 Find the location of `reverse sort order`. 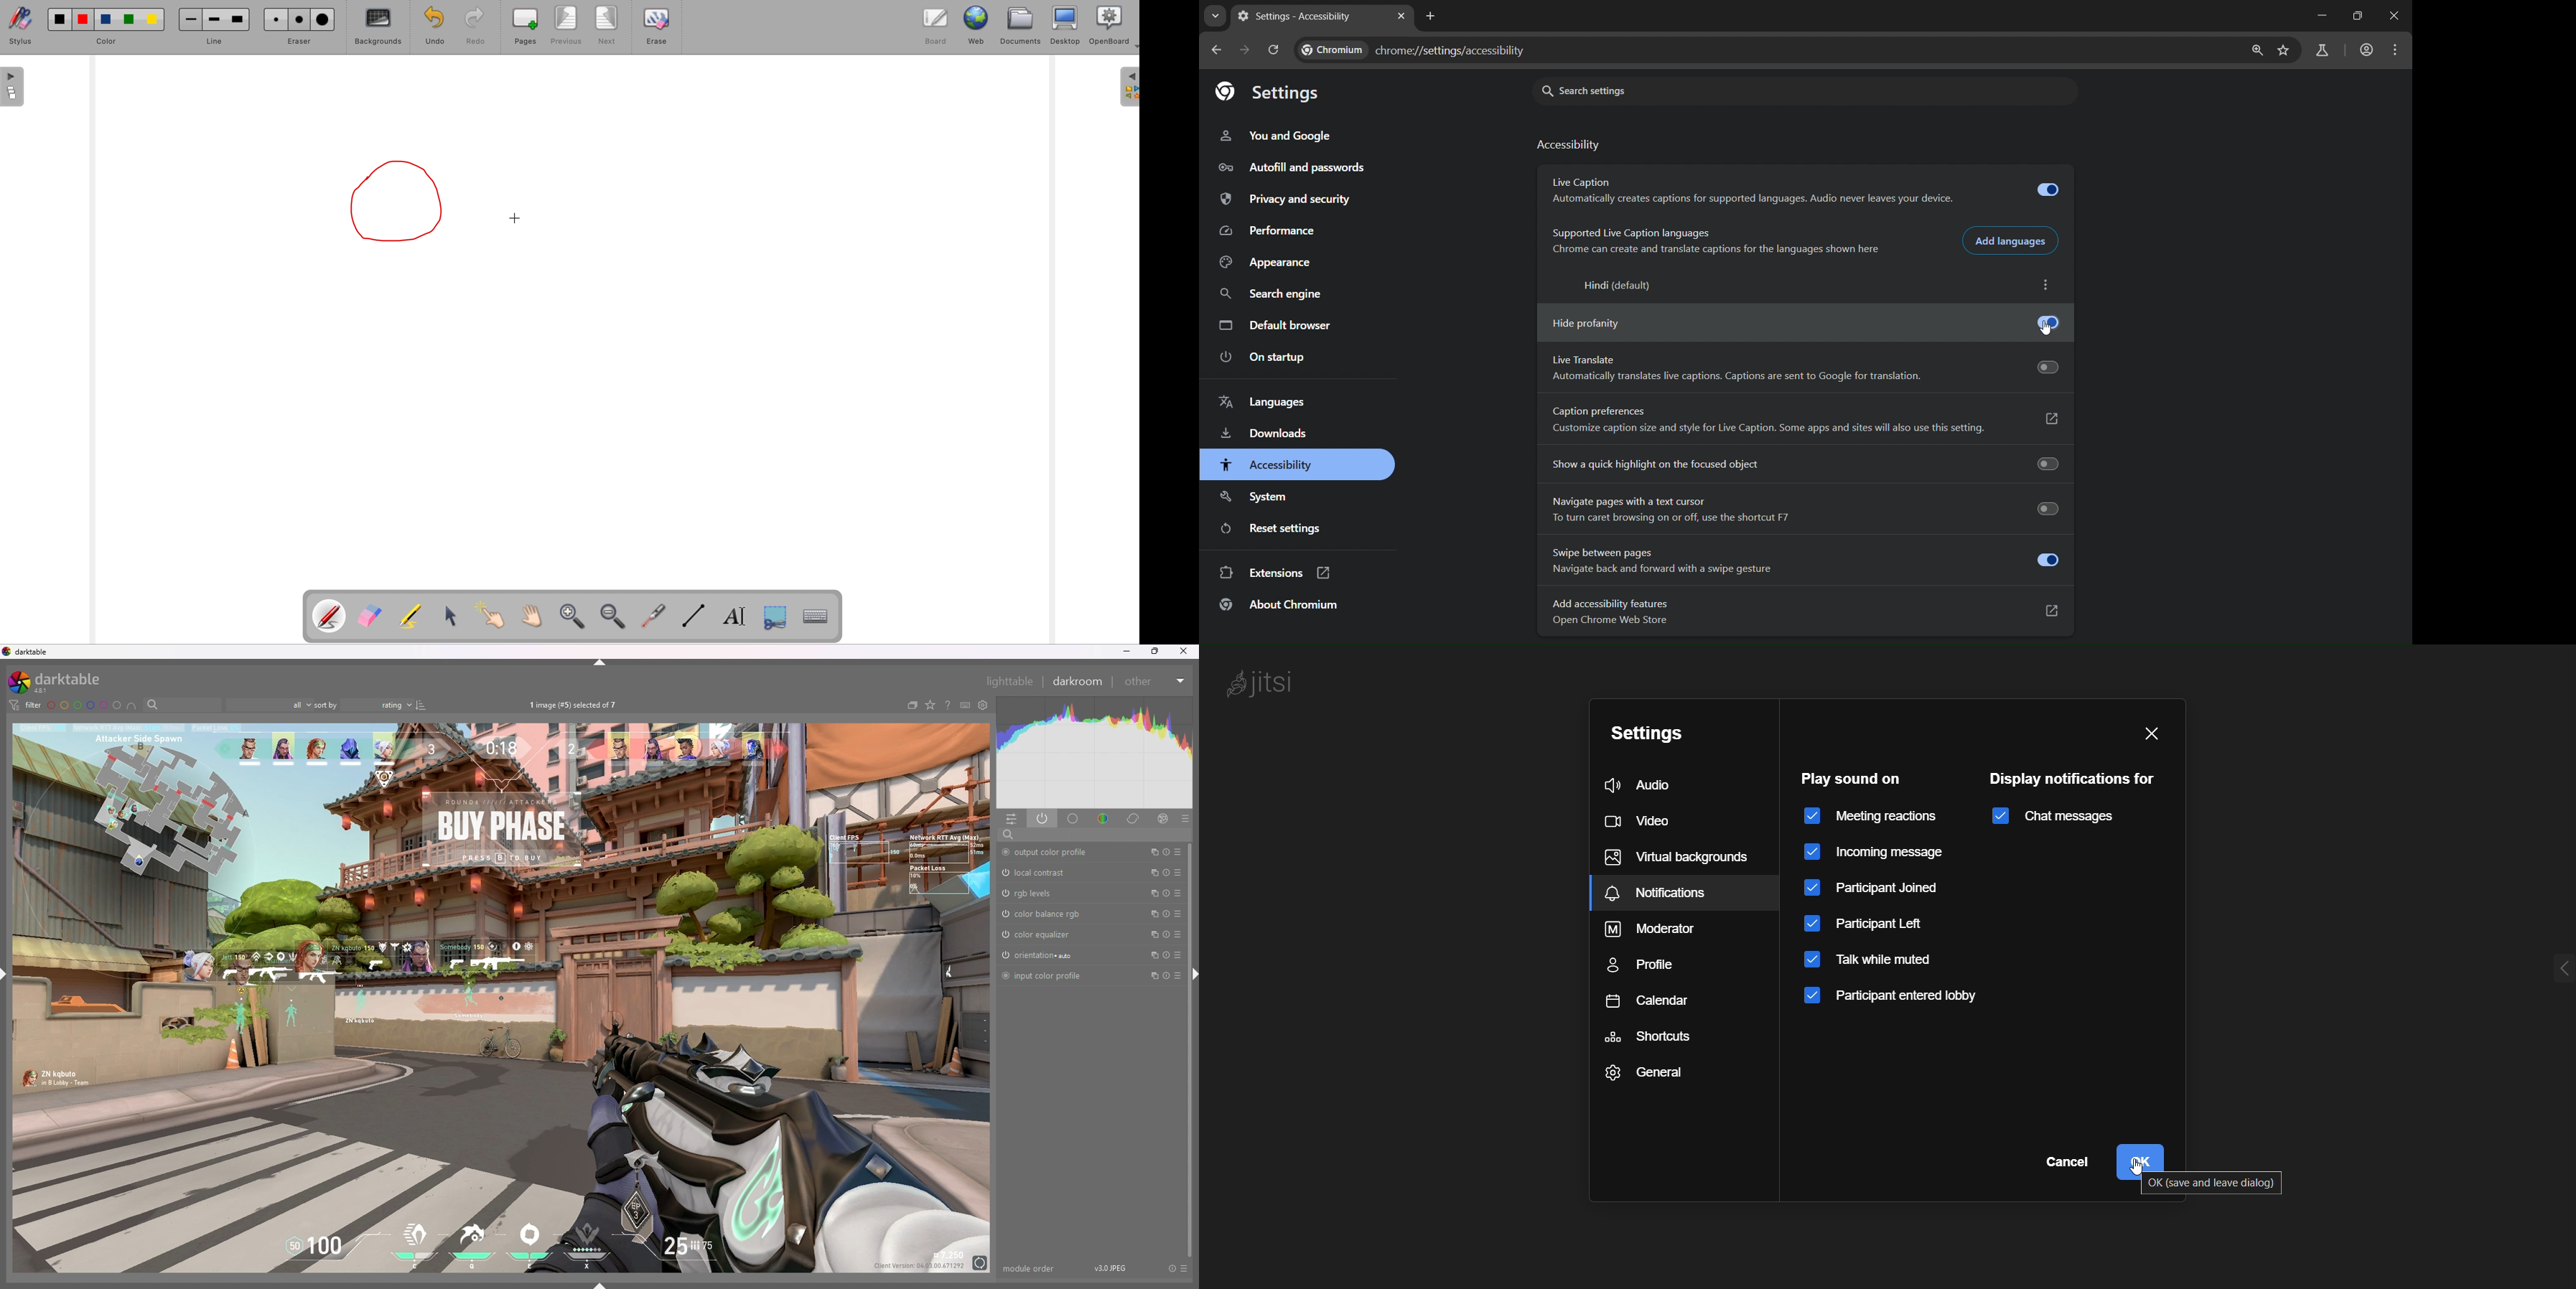

reverse sort order is located at coordinates (422, 706).